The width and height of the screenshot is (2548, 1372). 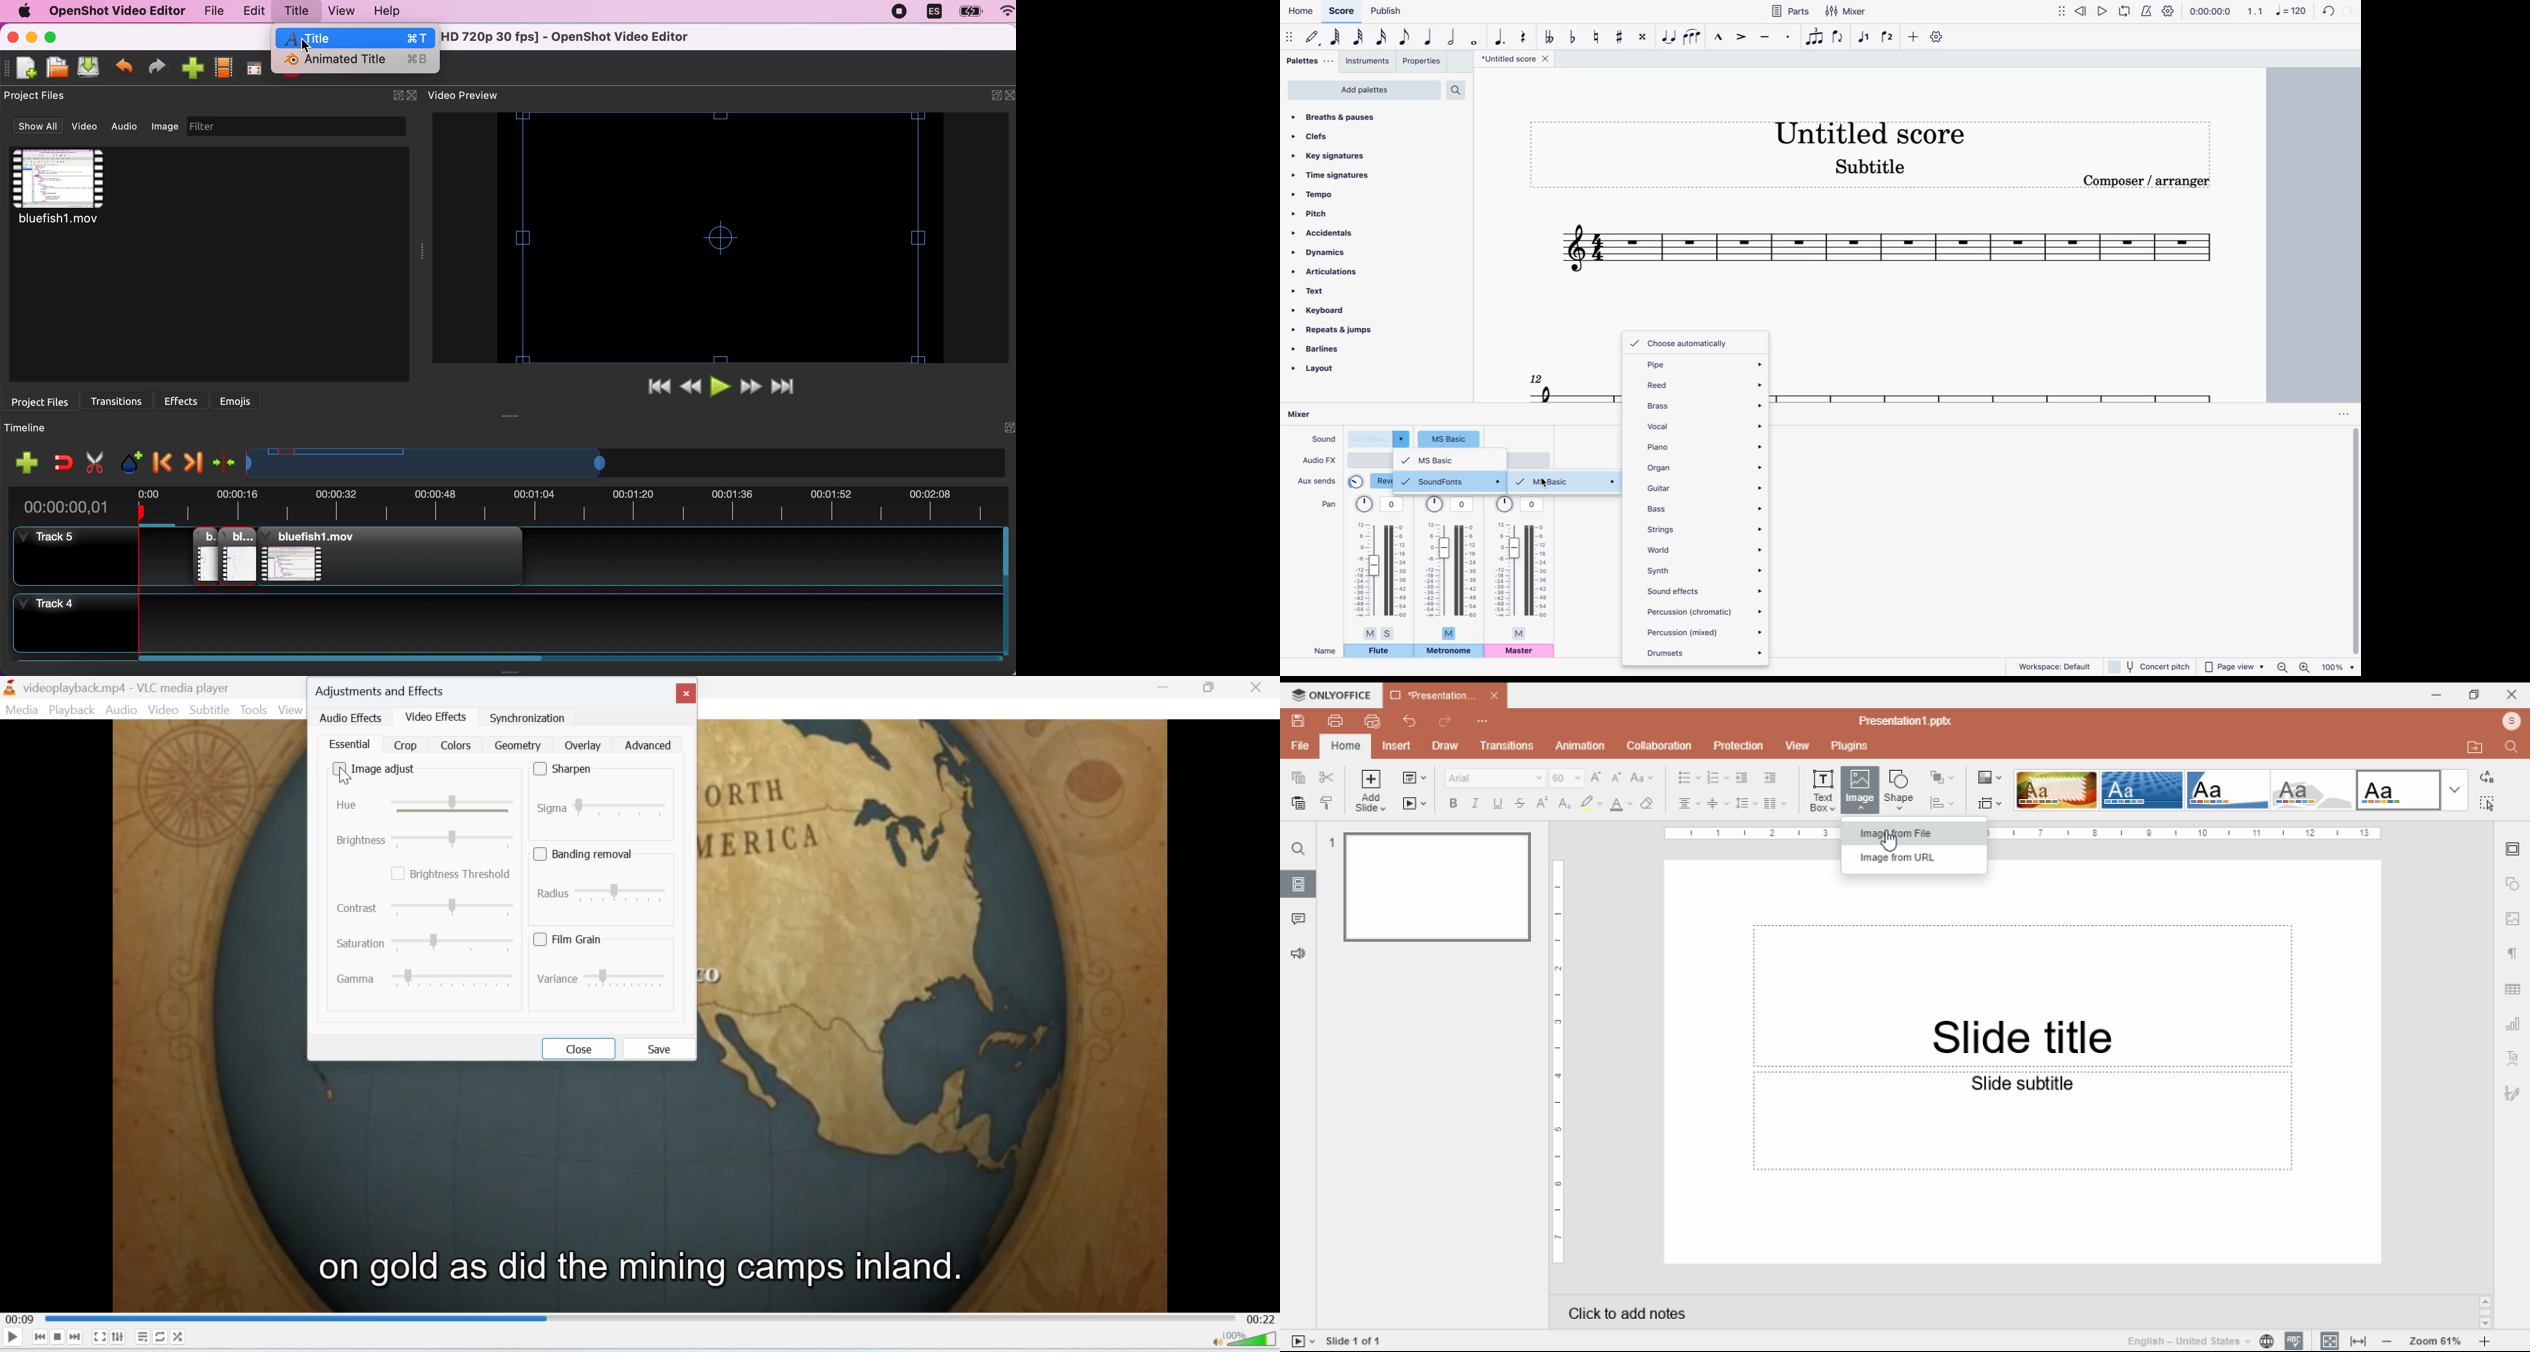 I want to click on master, so click(x=1520, y=652).